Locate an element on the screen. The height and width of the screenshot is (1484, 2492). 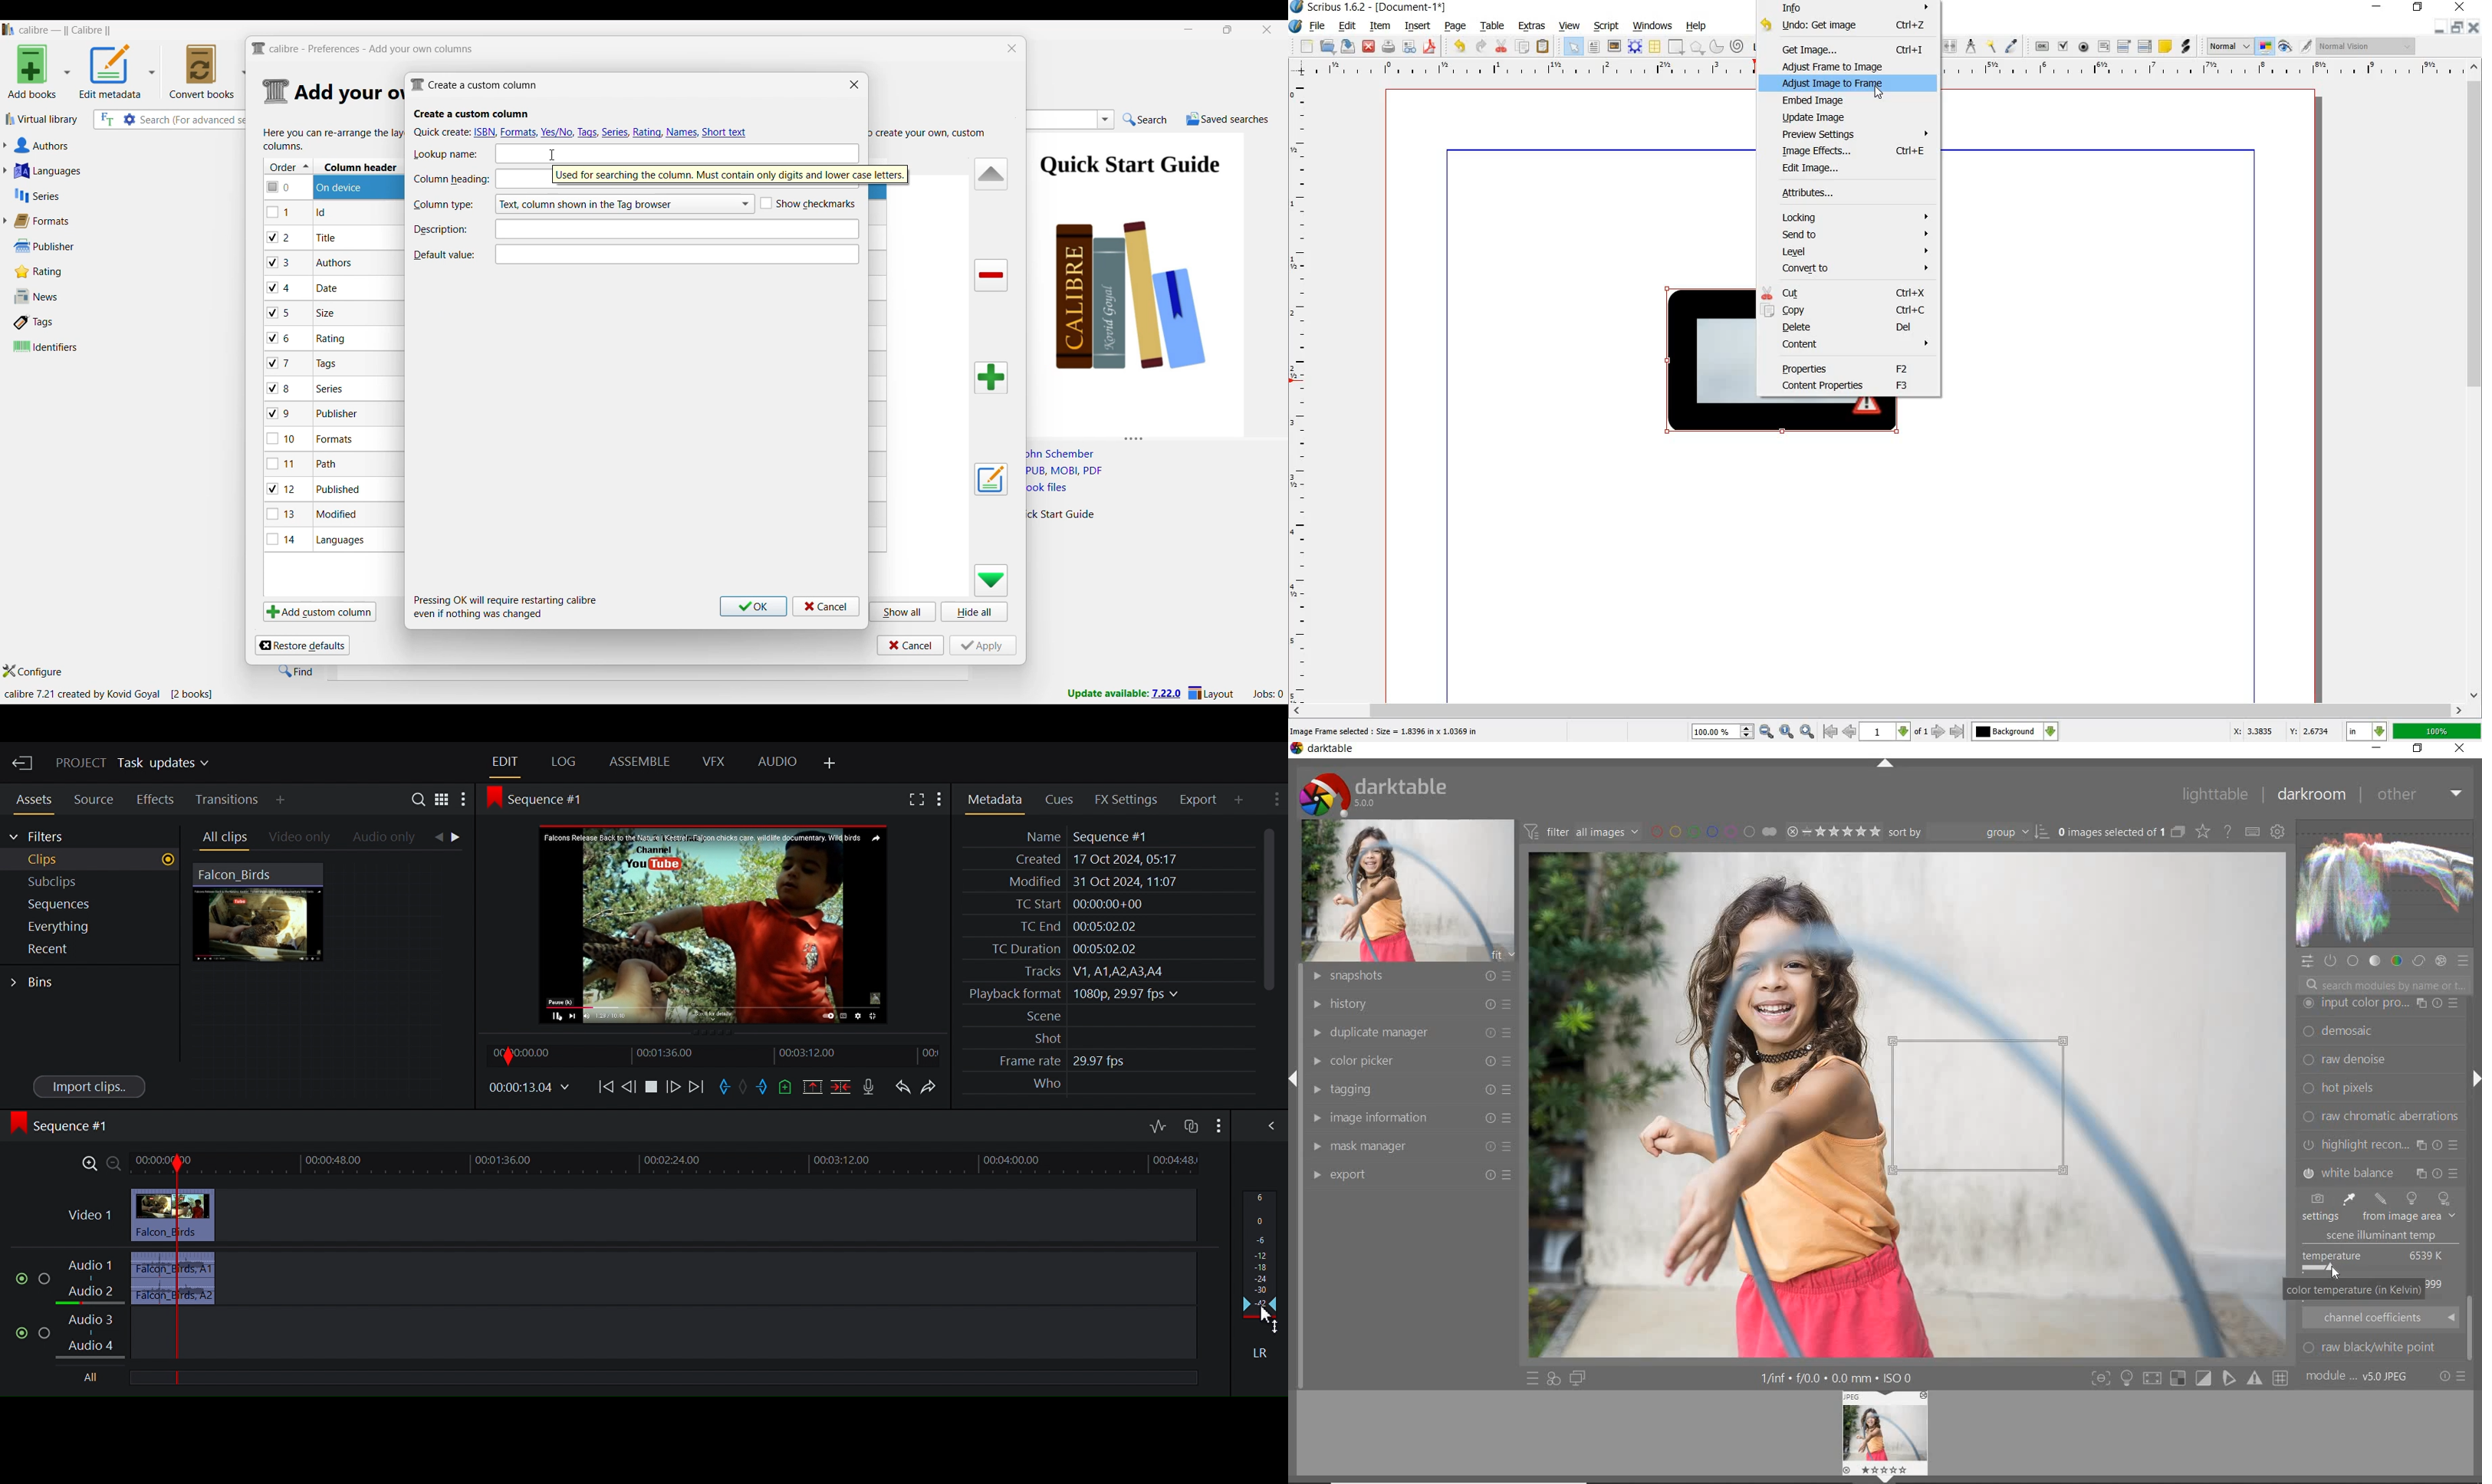
history is located at coordinates (1407, 1003).